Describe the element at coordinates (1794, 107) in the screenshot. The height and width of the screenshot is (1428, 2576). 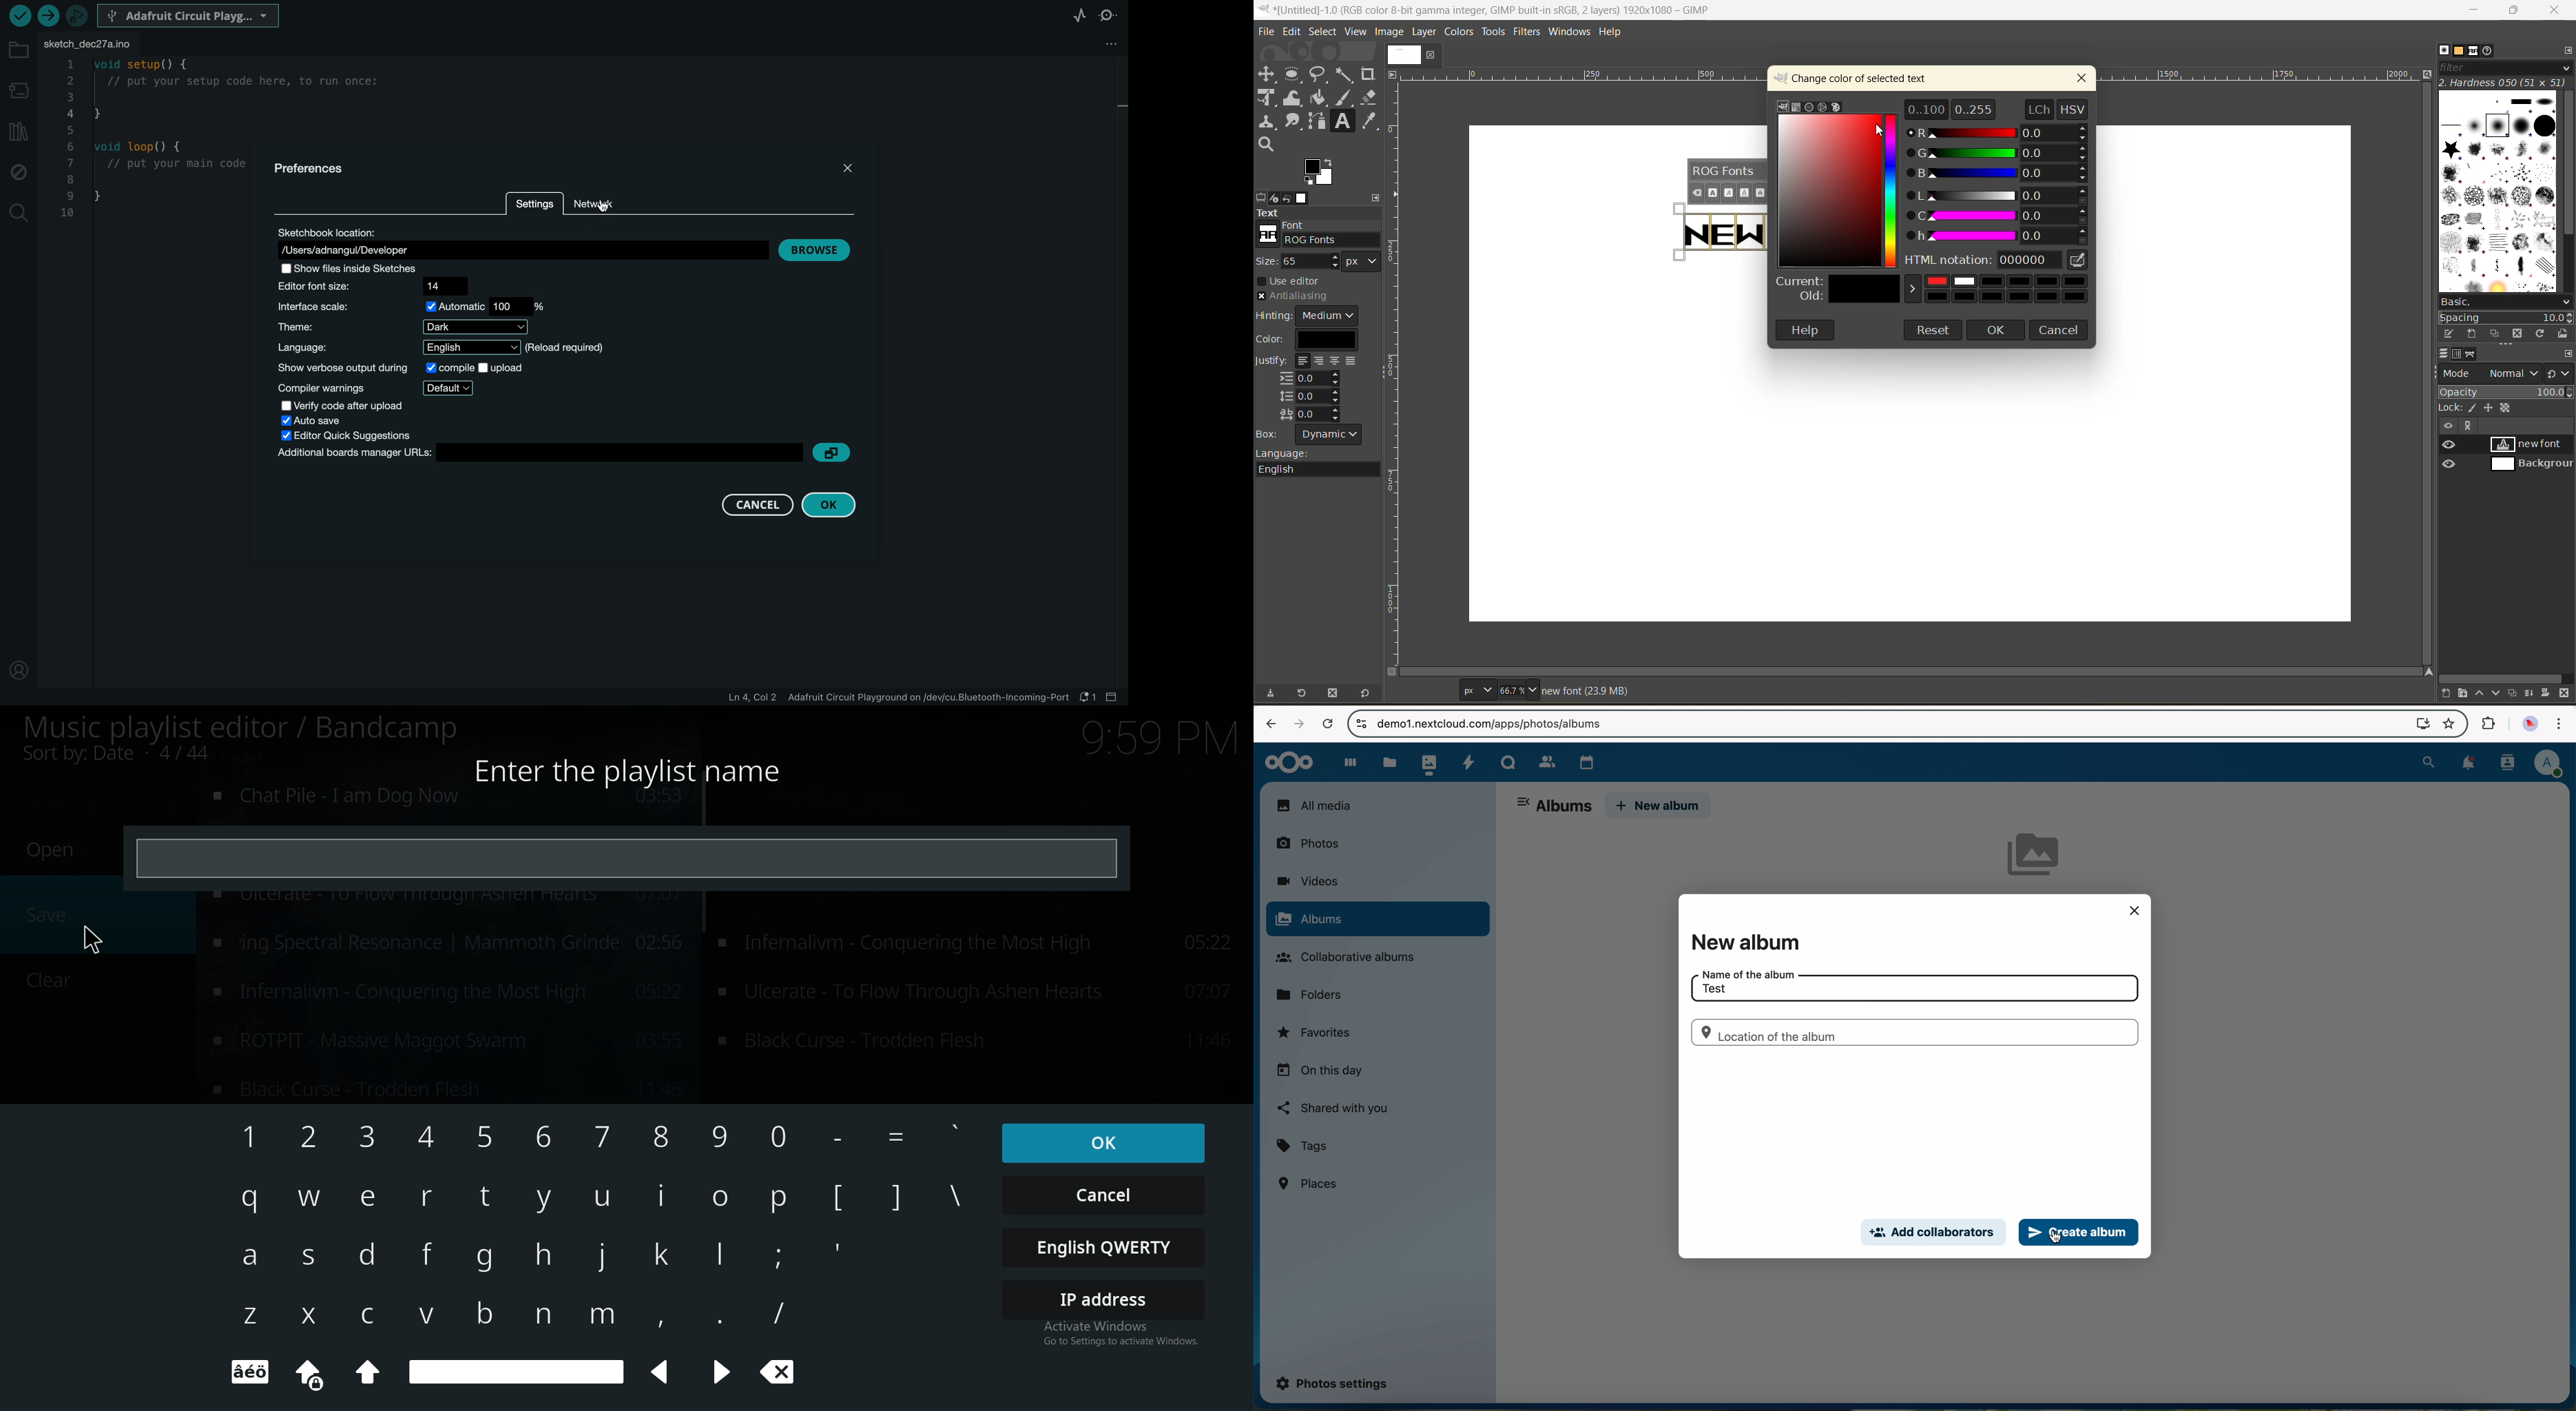
I see `cmyk` at that location.